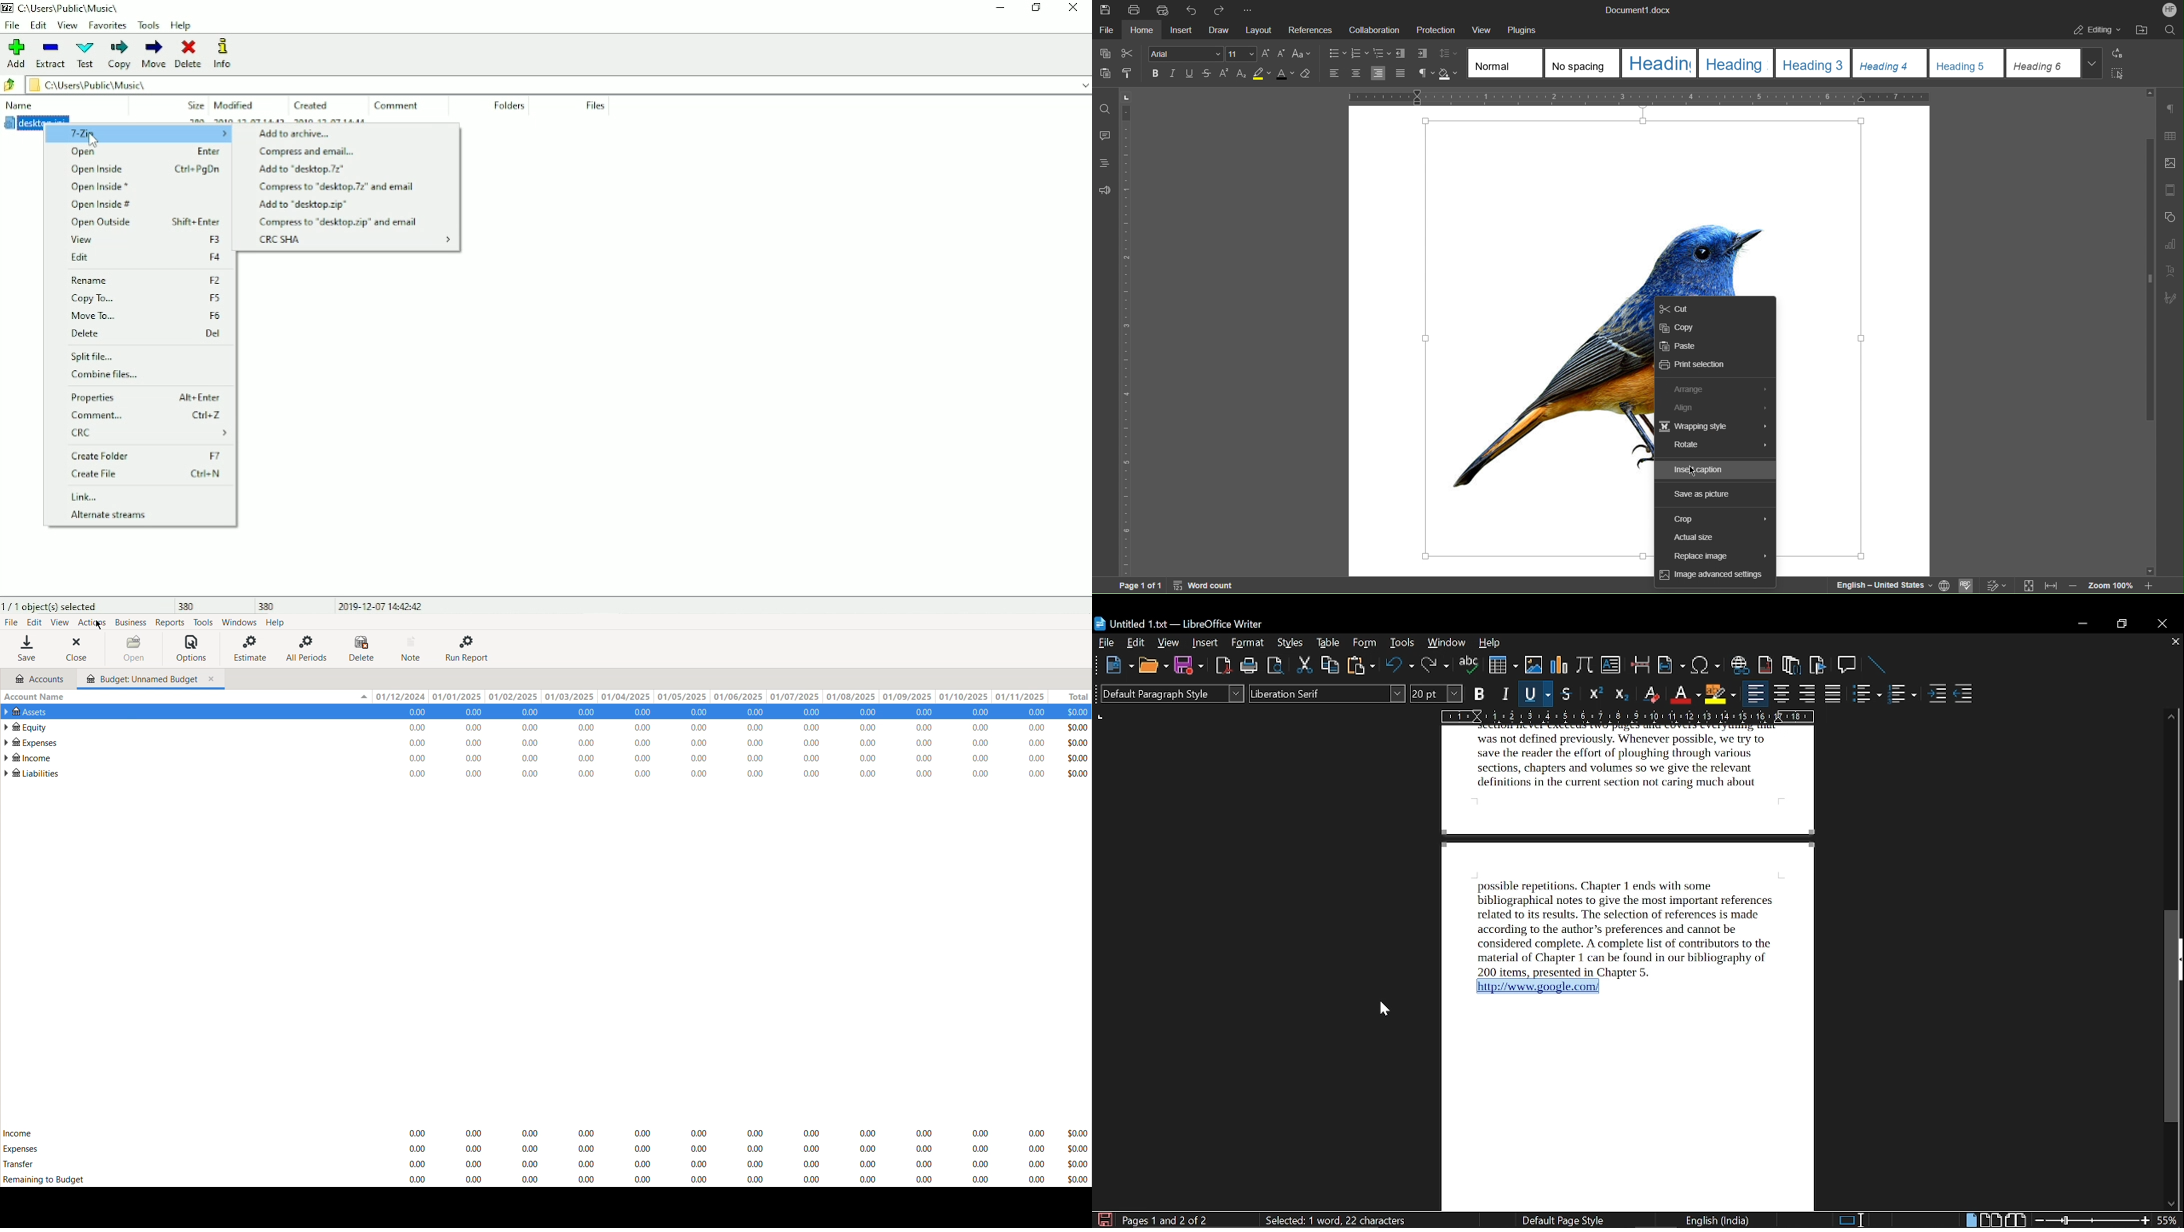  What do you see at coordinates (149, 25) in the screenshot?
I see `Tools` at bounding box center [149, 25].